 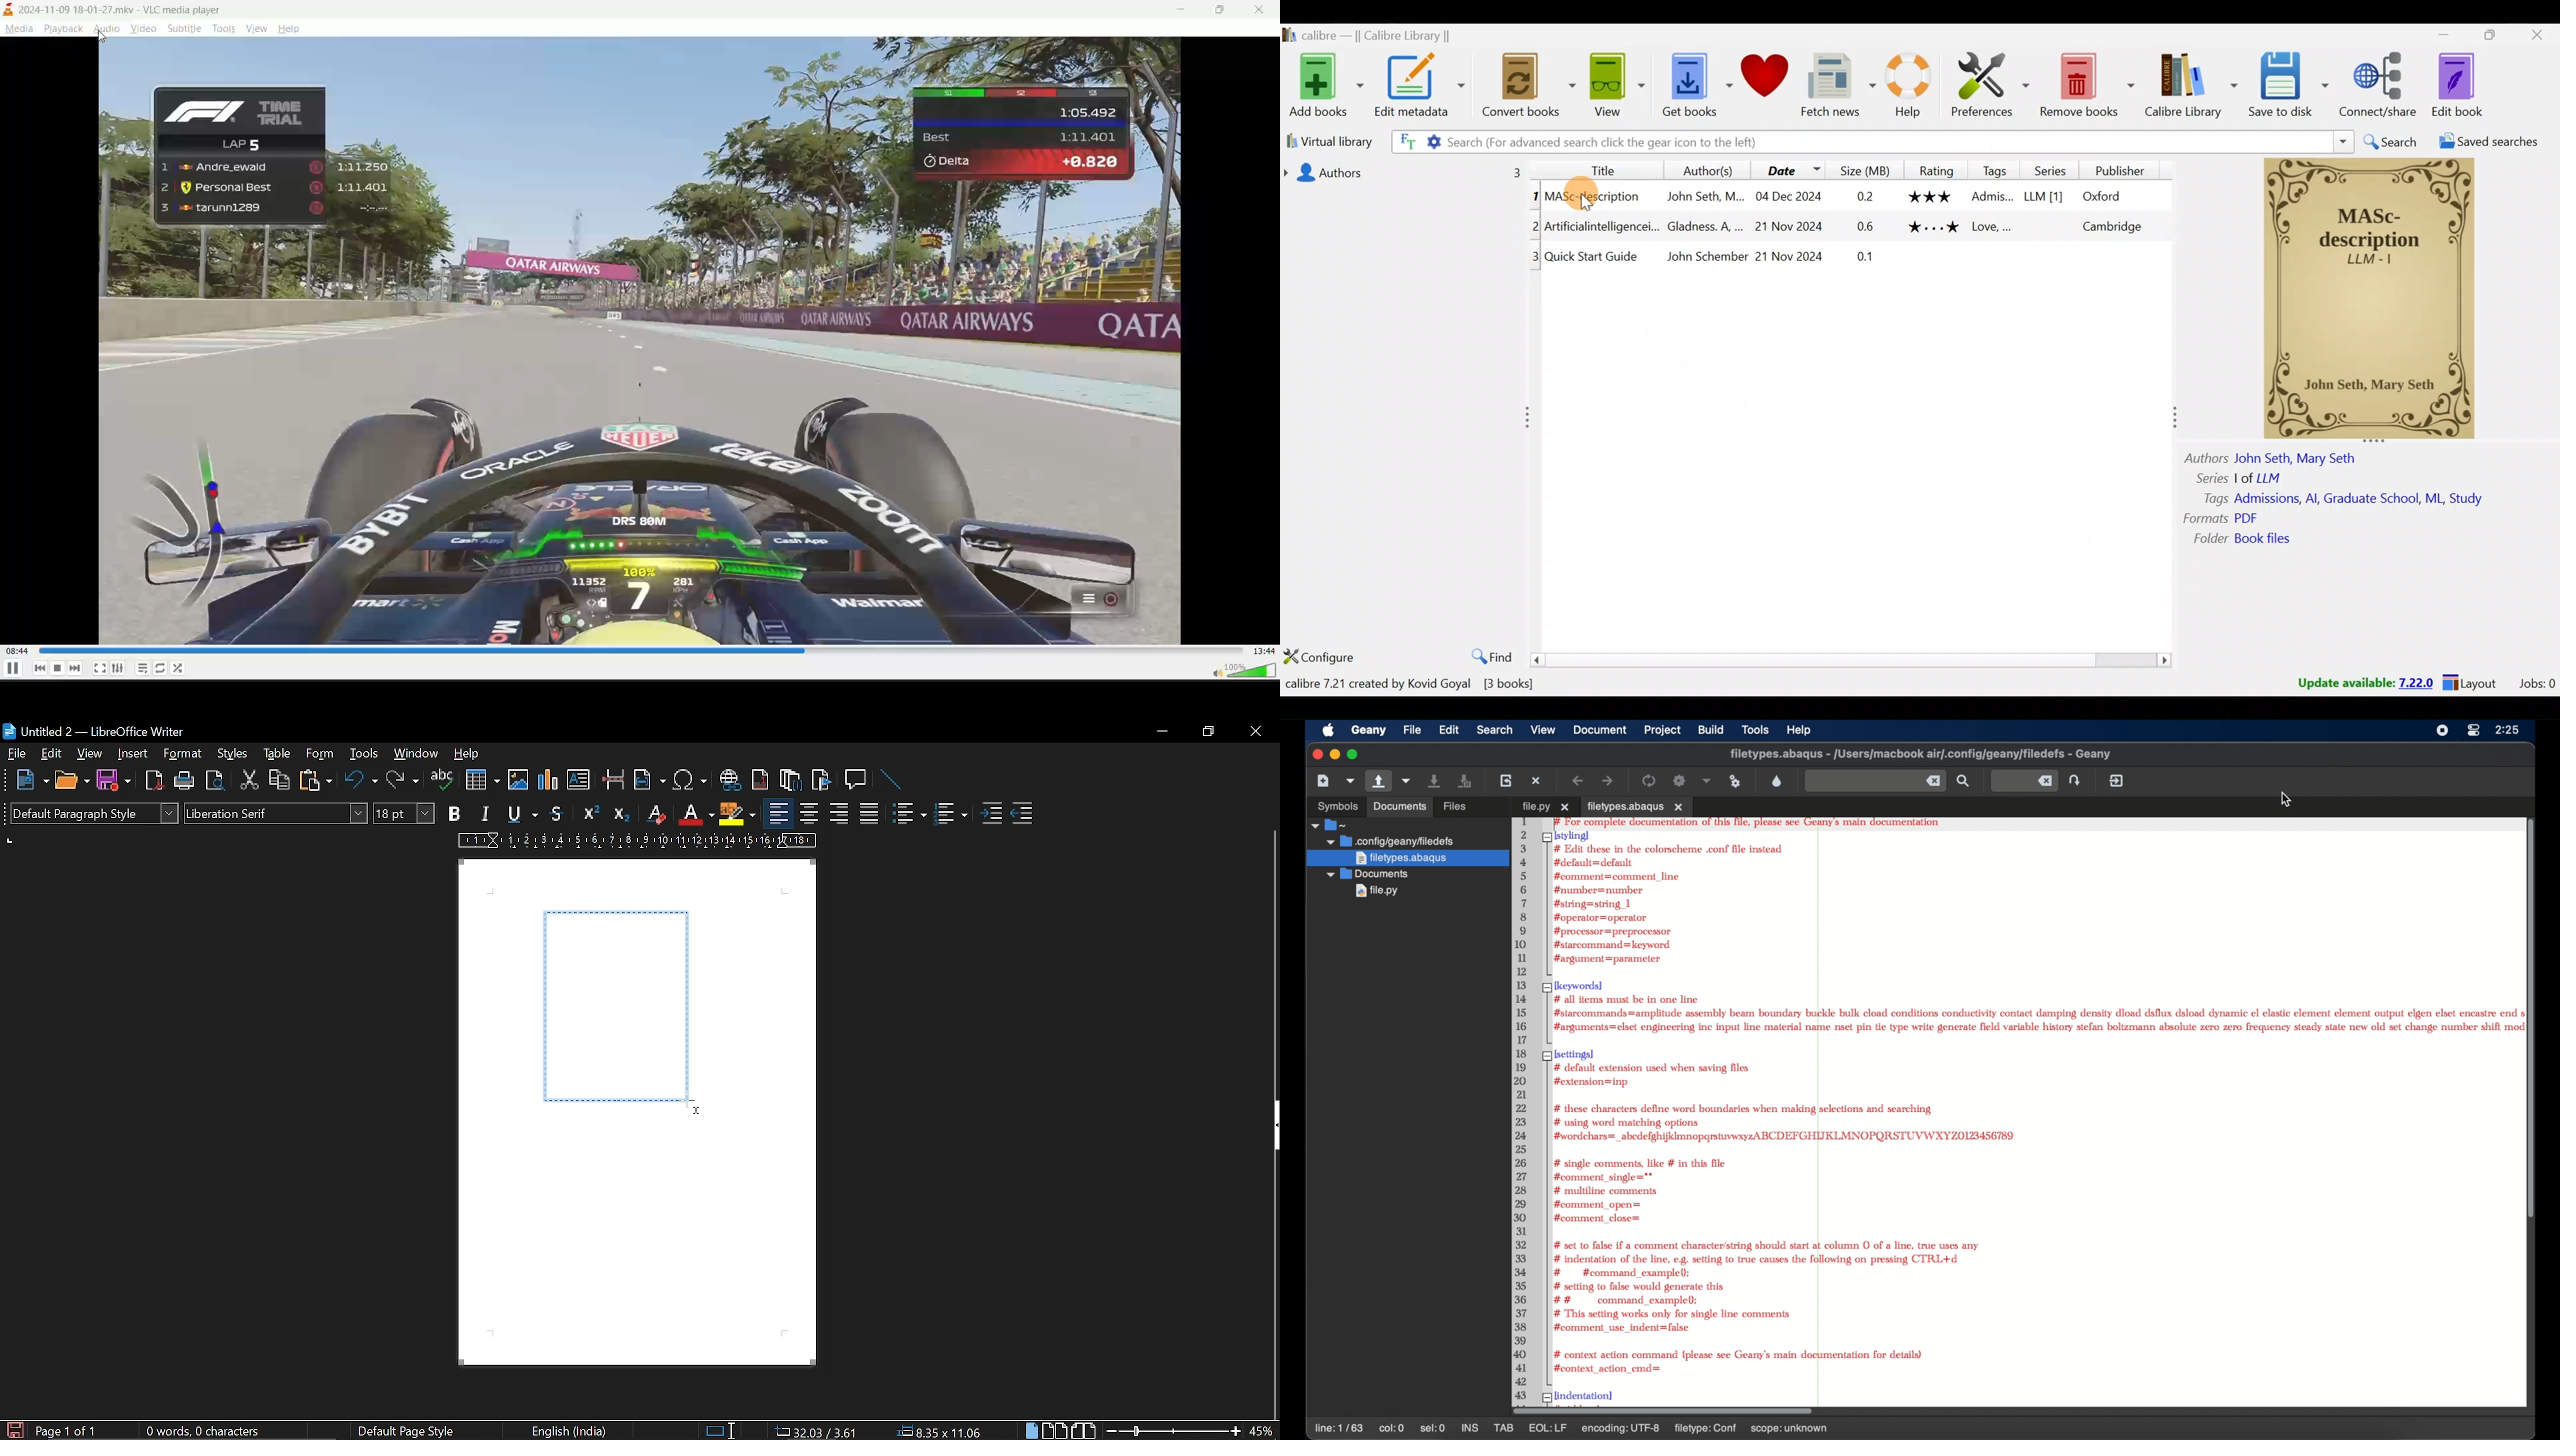 What do you see at coordinates (1407, 859) in the screenshot?
I see `filetype highlighted` at bounding box center [1407, 859].